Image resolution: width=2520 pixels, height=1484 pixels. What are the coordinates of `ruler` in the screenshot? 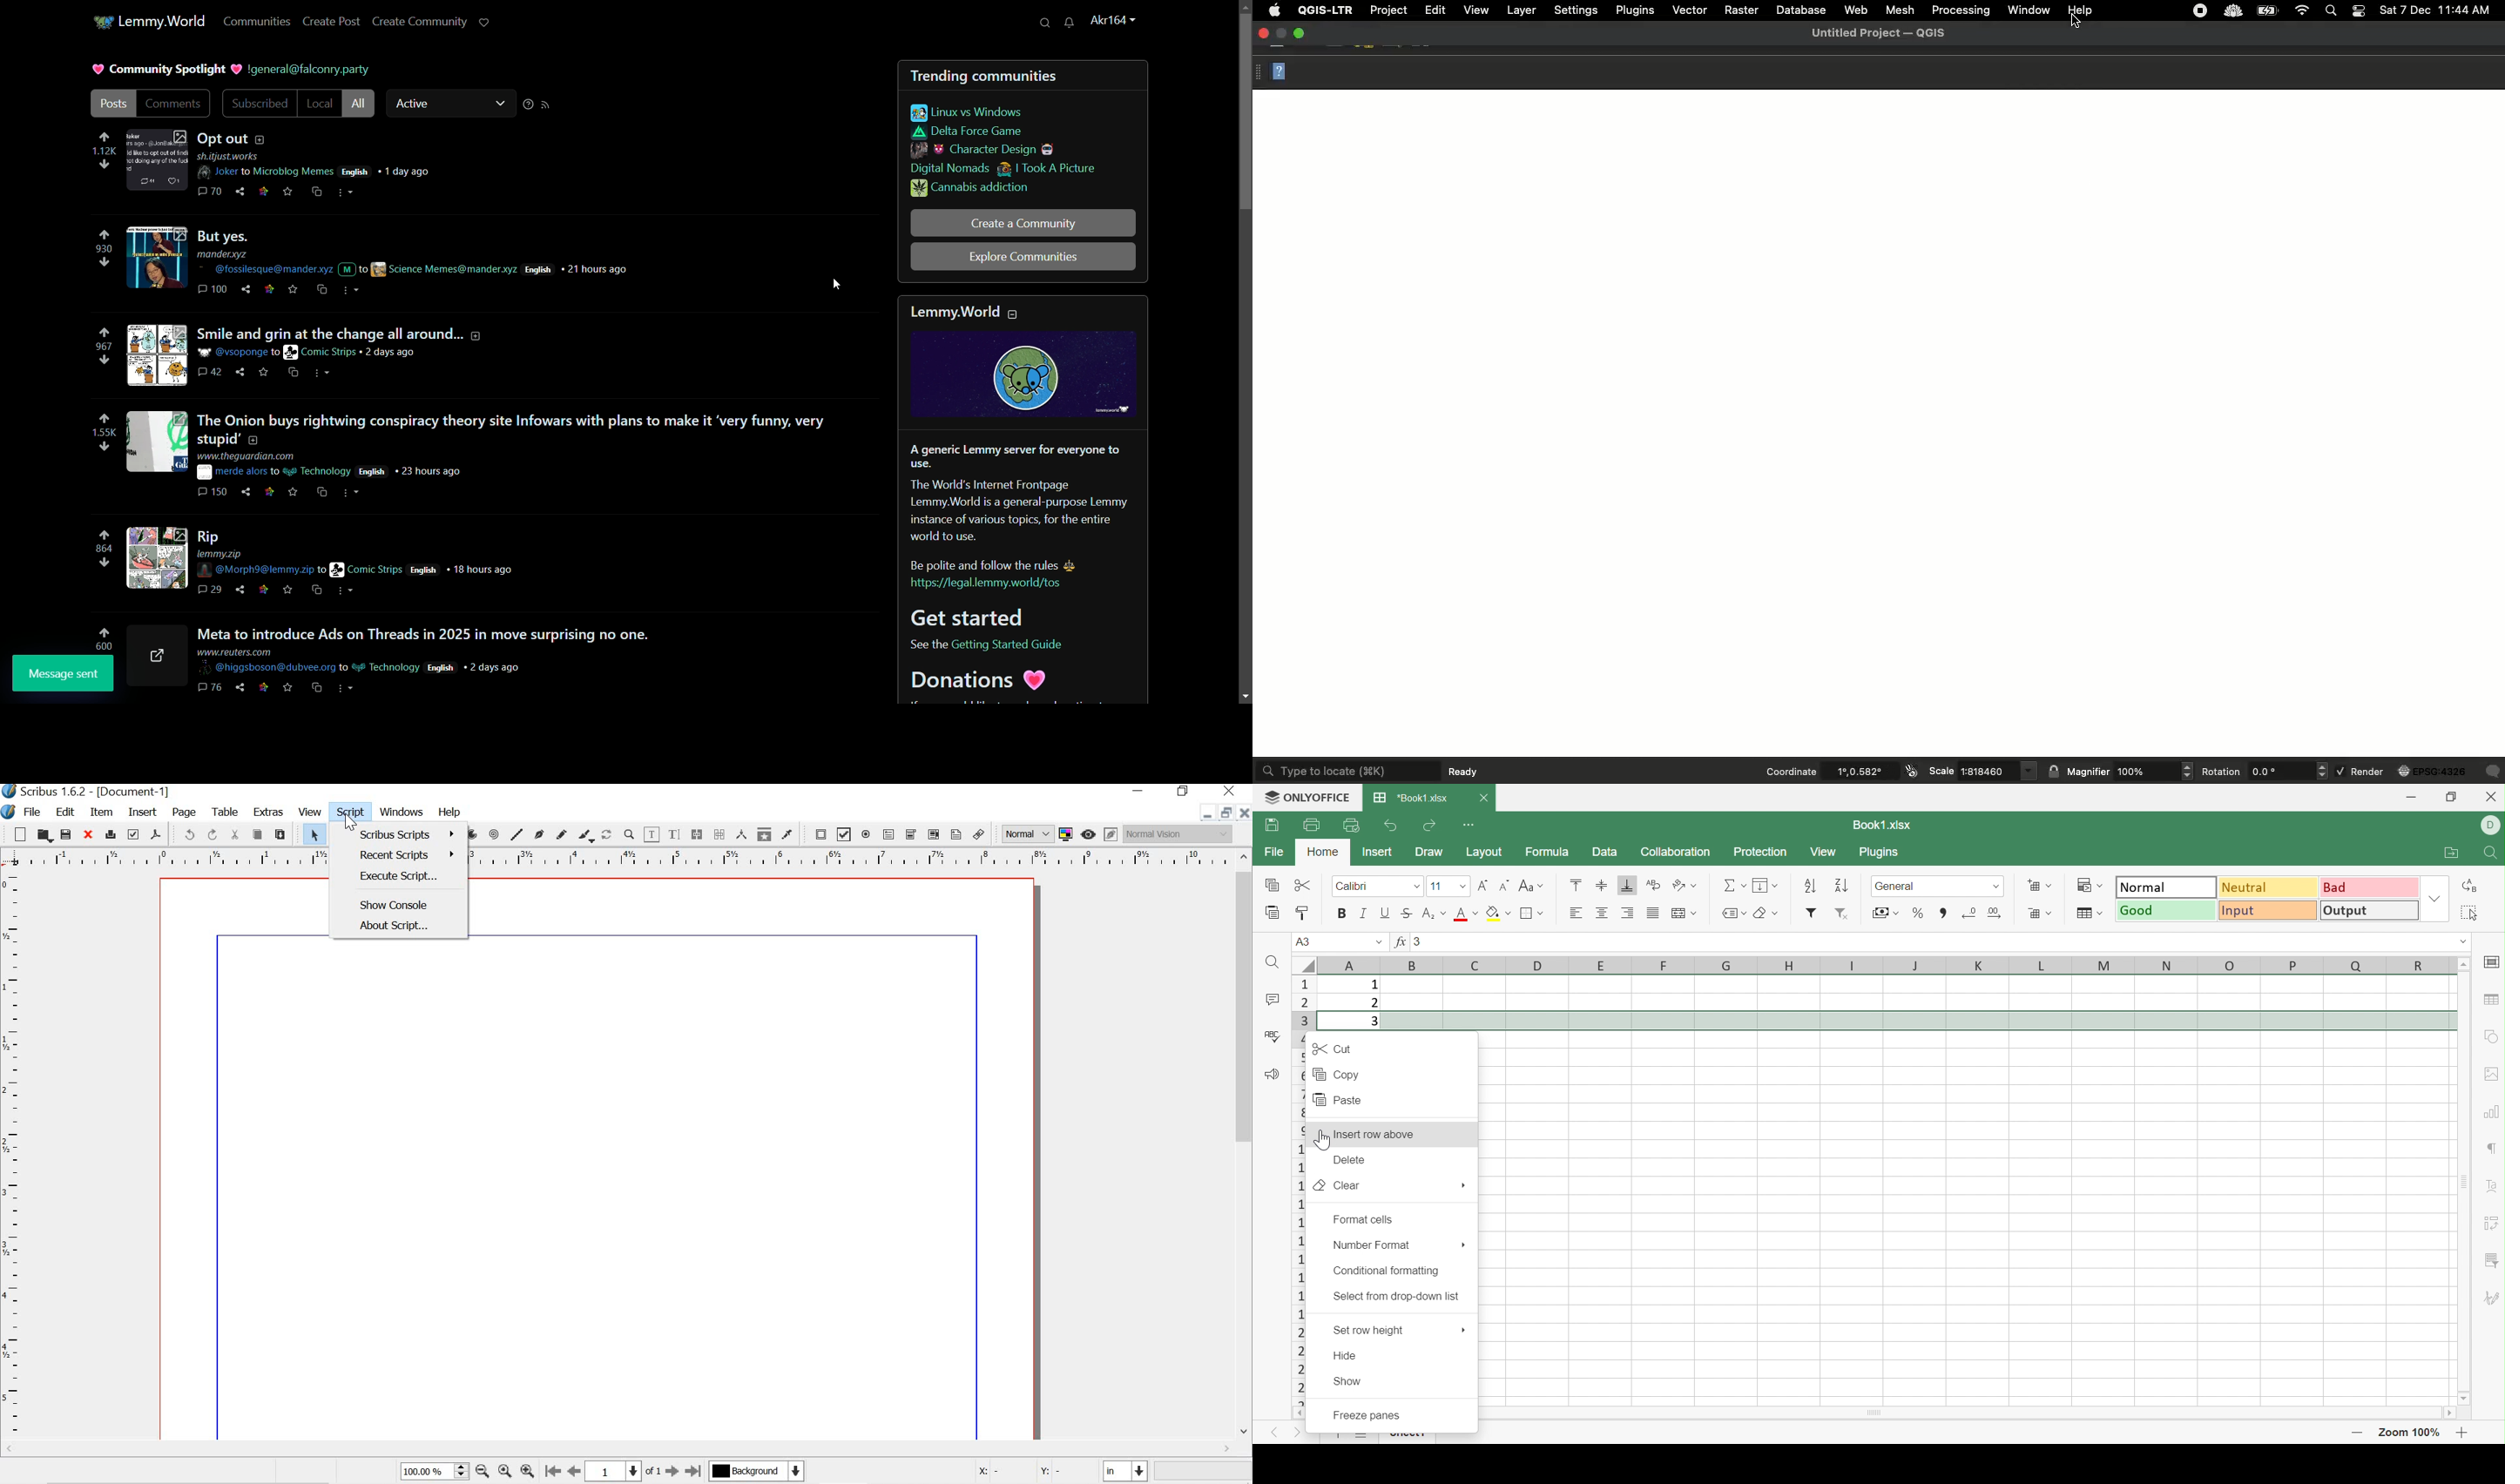 It's located at (852, 859).